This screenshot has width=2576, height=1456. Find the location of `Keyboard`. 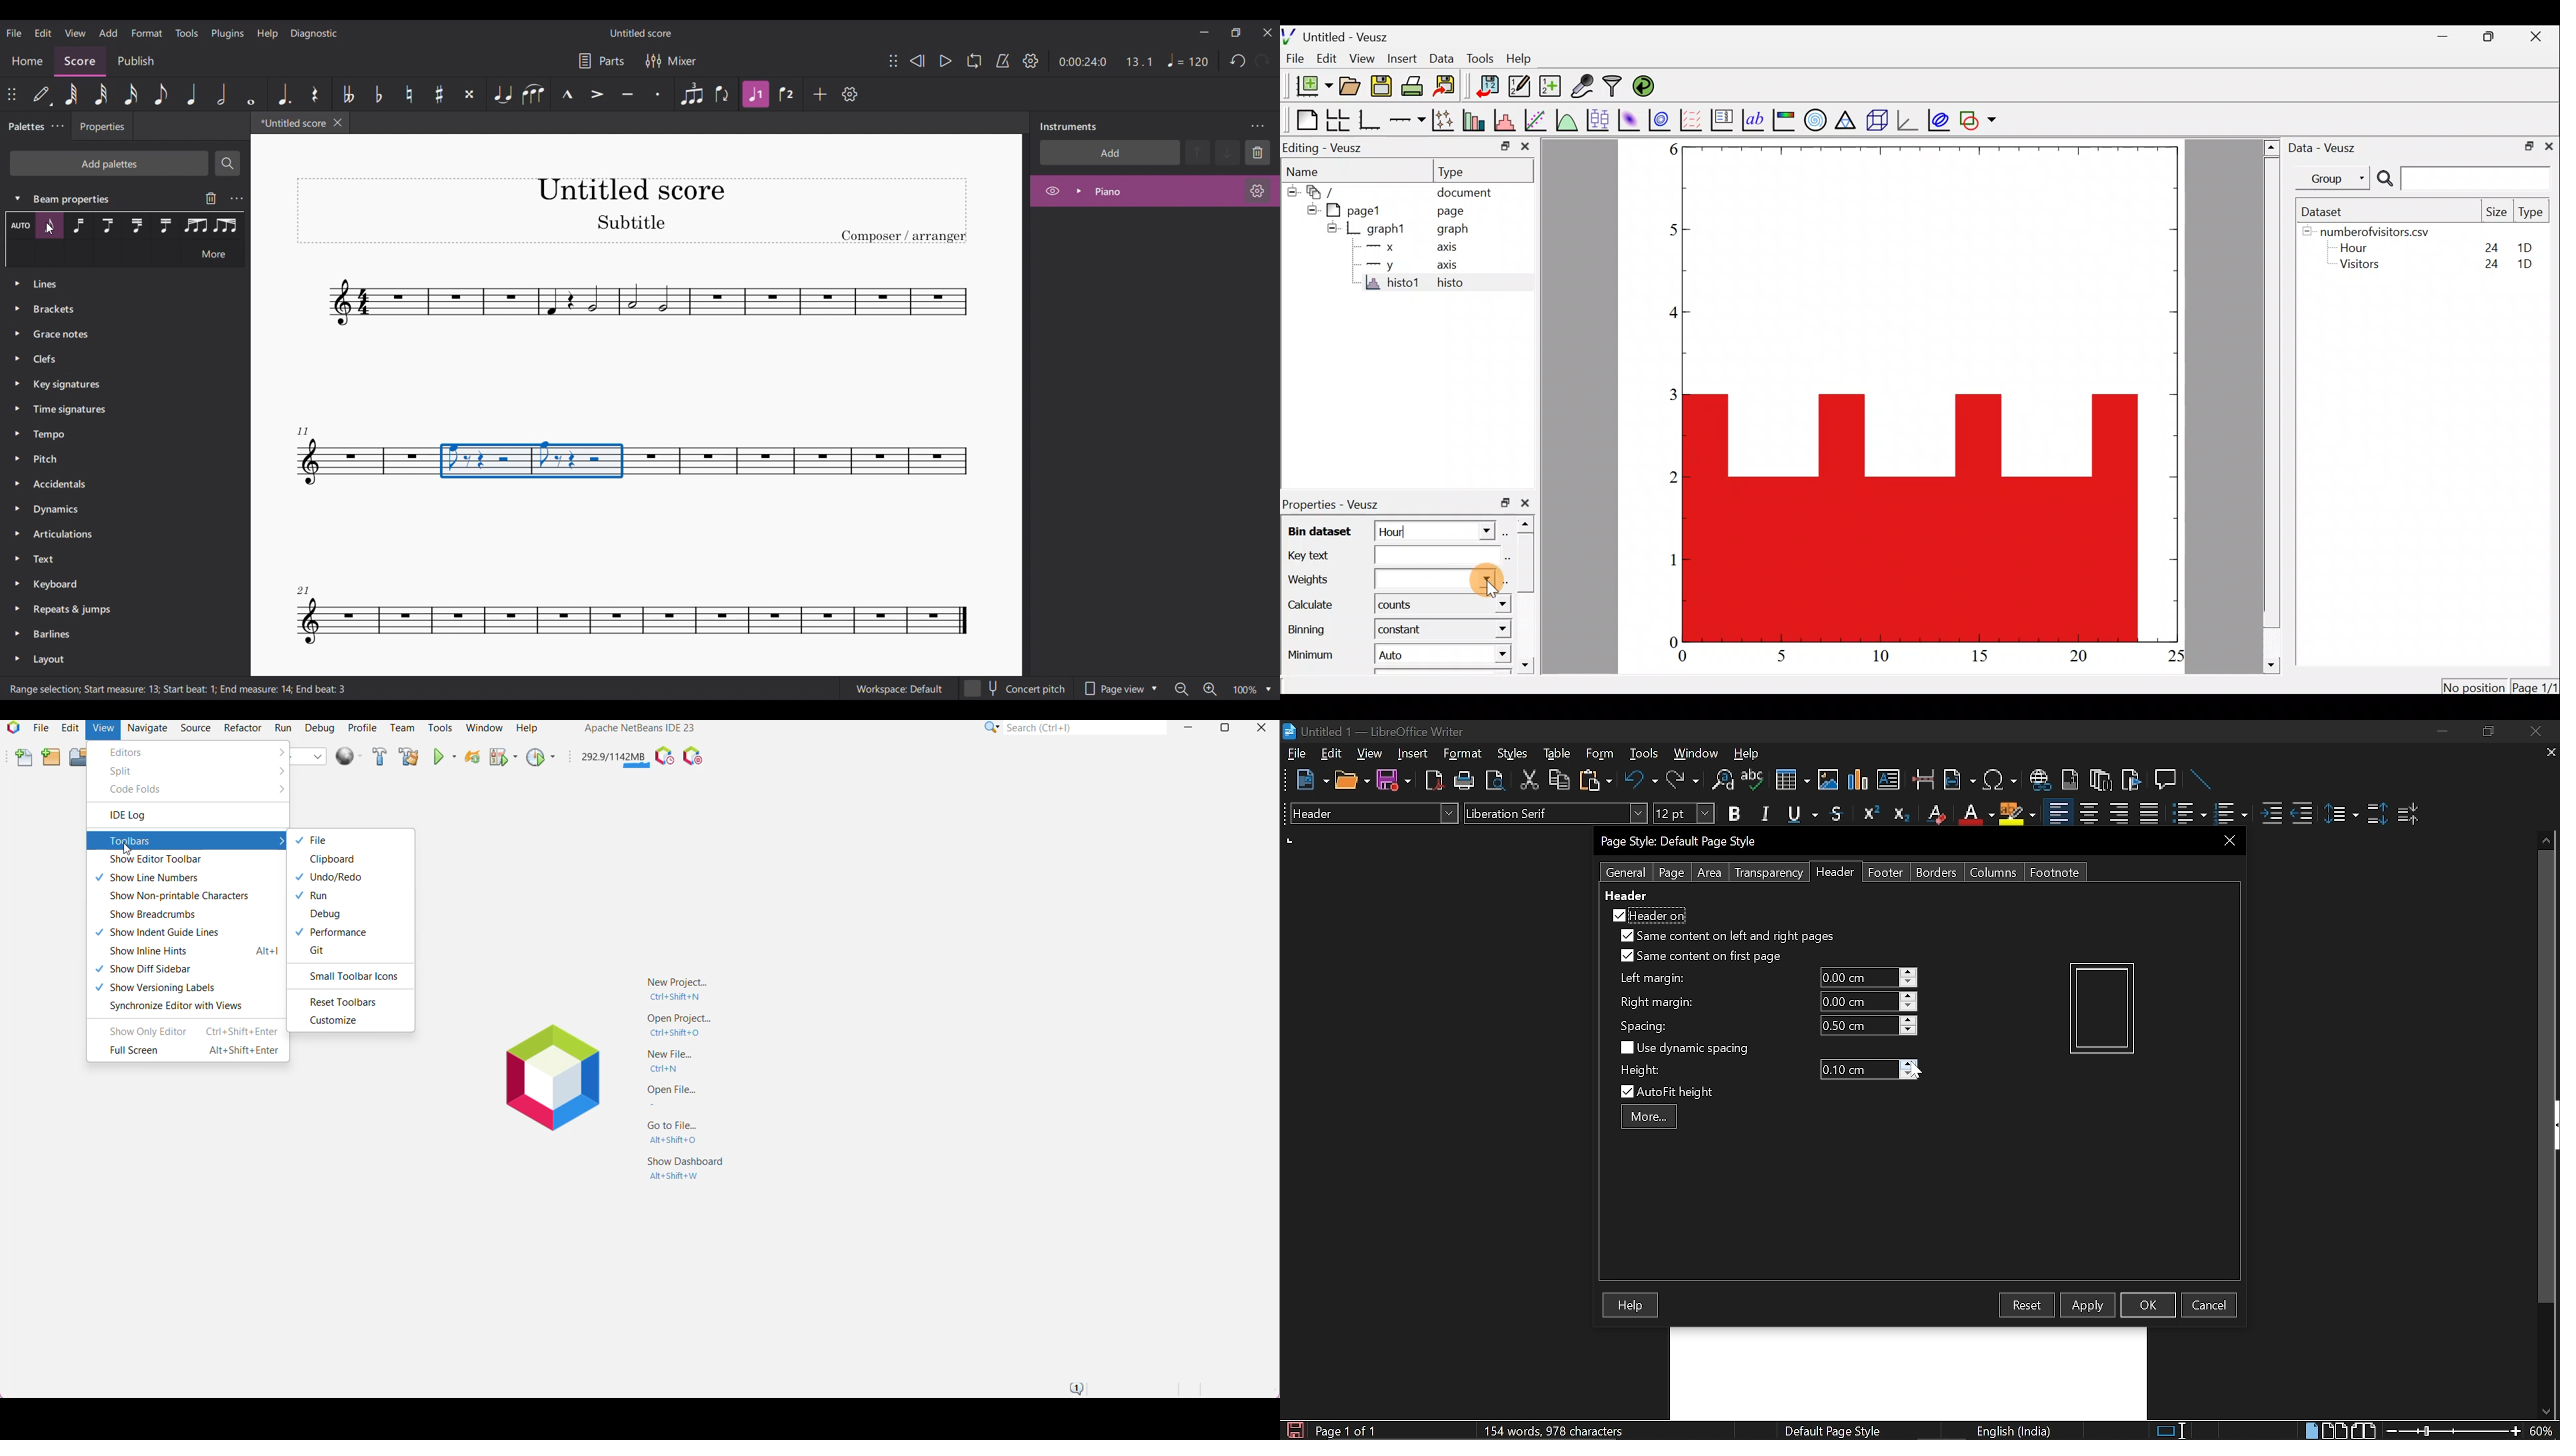

Keyboard is located at coordinates (113, 583).